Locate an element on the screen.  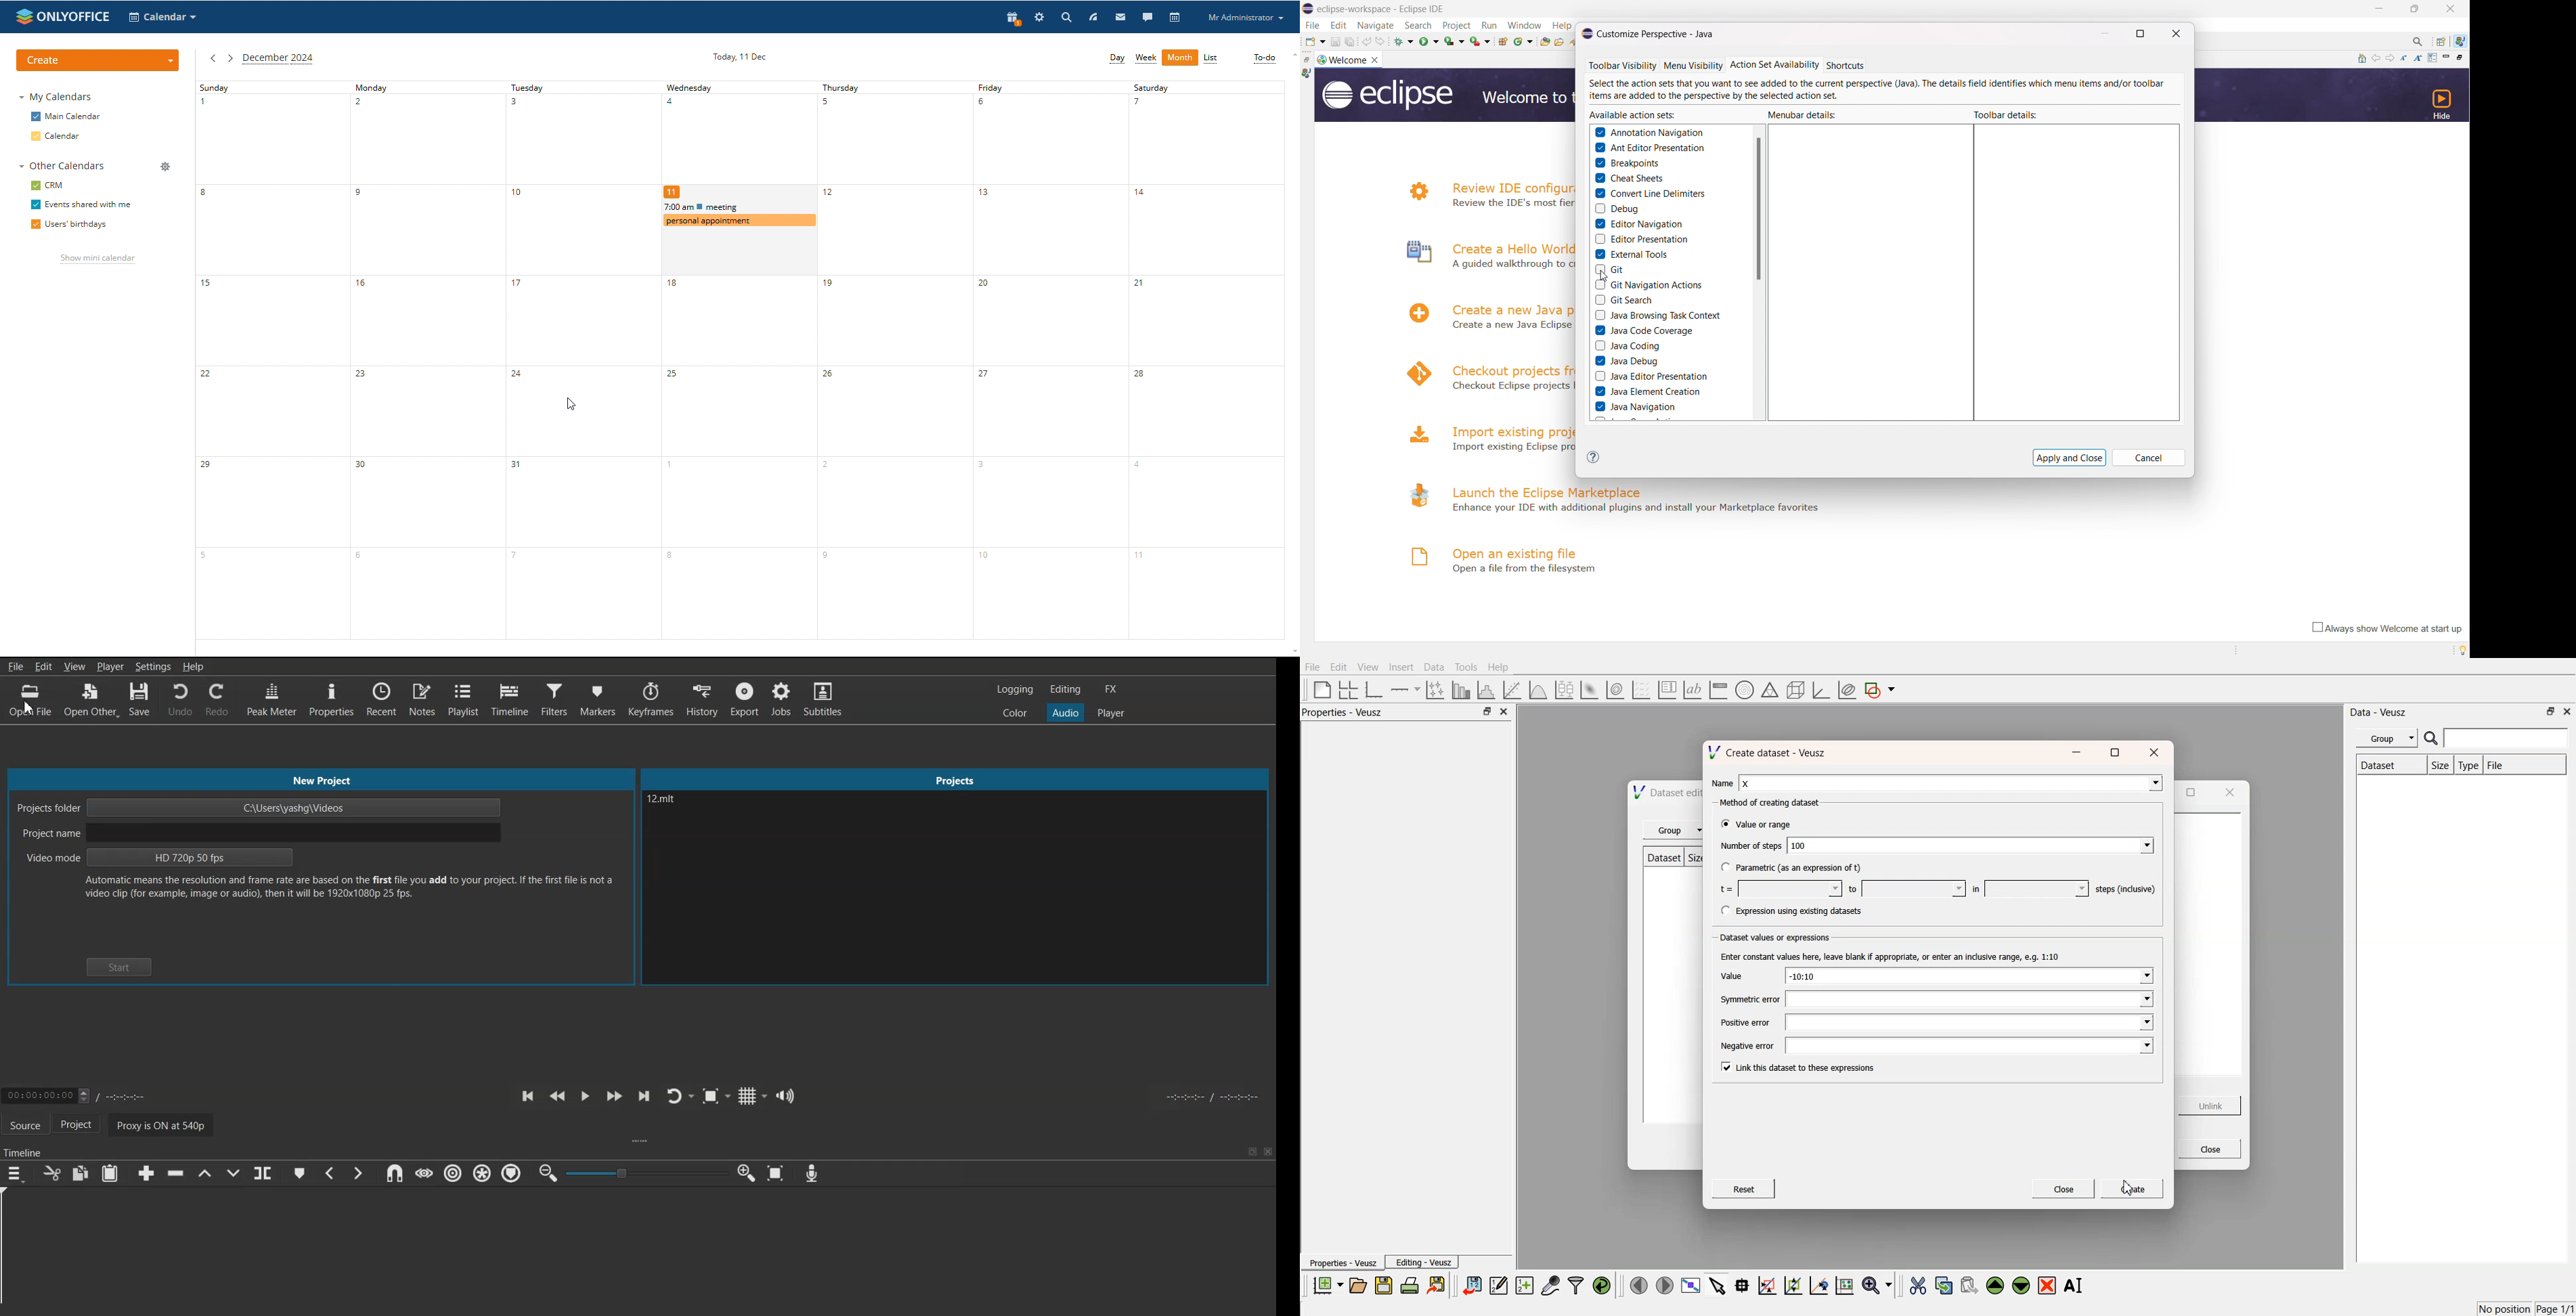
Enter constant values here, leave blank if appropriate, or enter an indusive range, e.g. 1:10 is located at coordinates (1895, 956).